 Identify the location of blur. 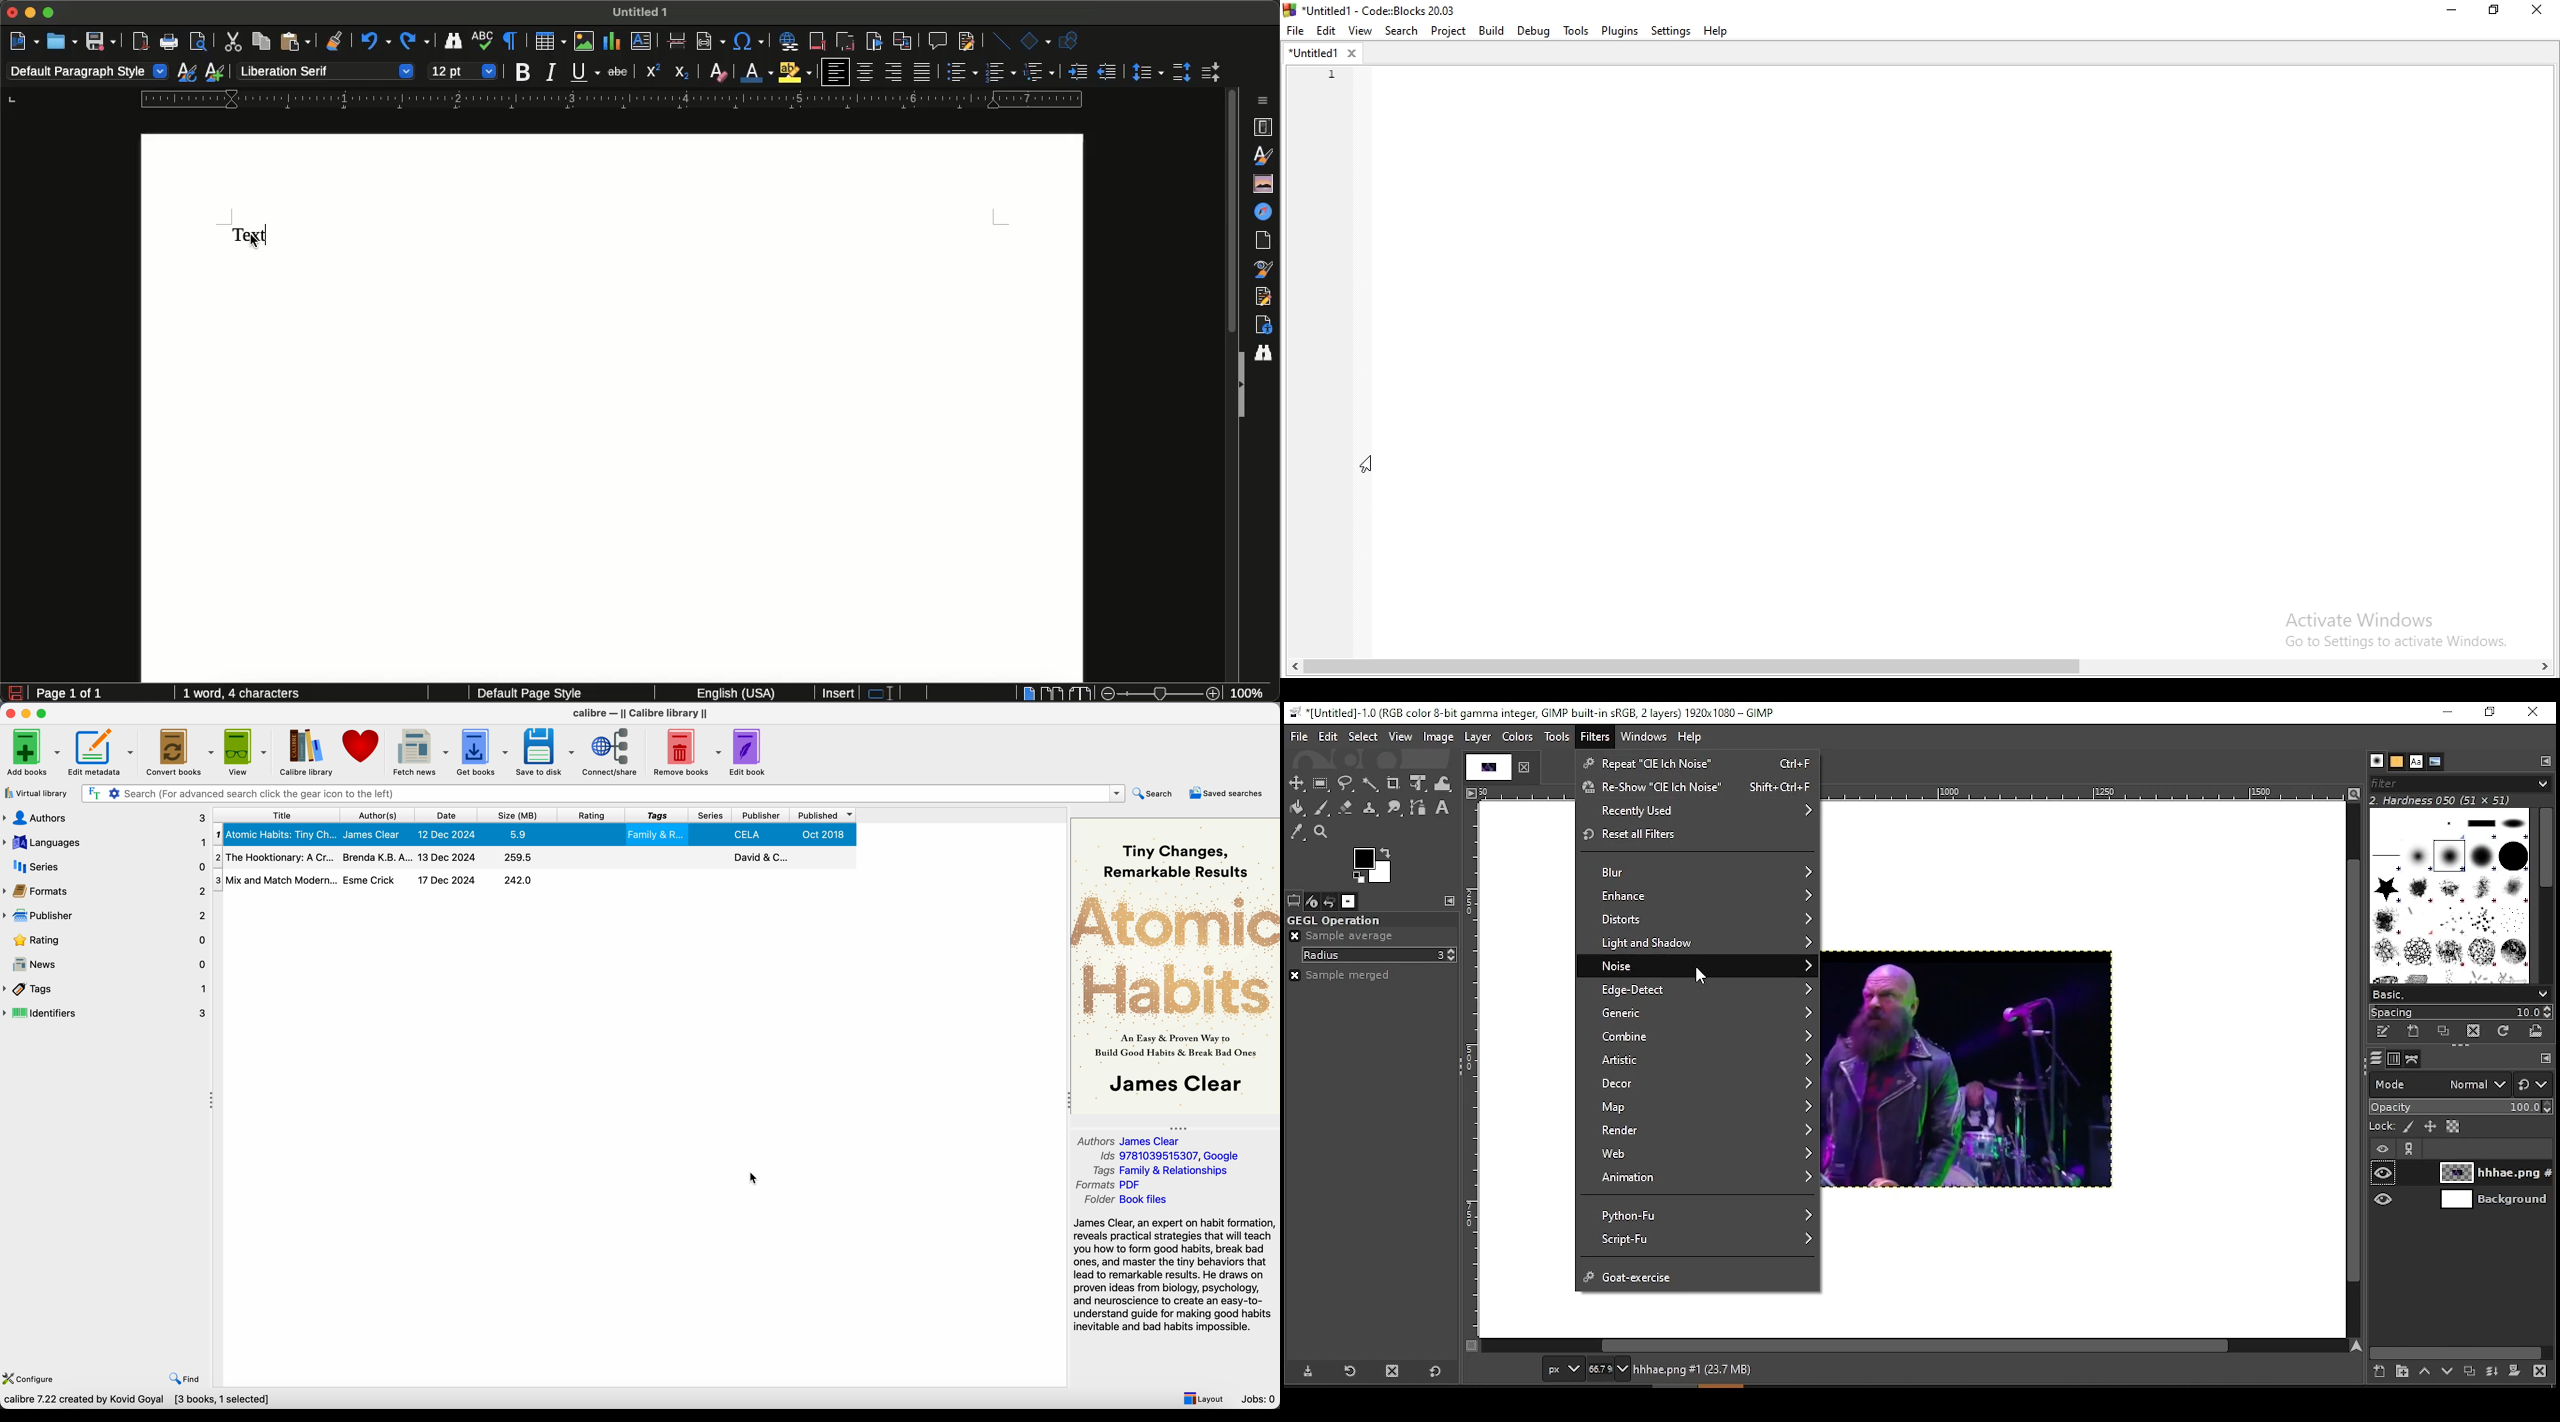
(1696, 871).